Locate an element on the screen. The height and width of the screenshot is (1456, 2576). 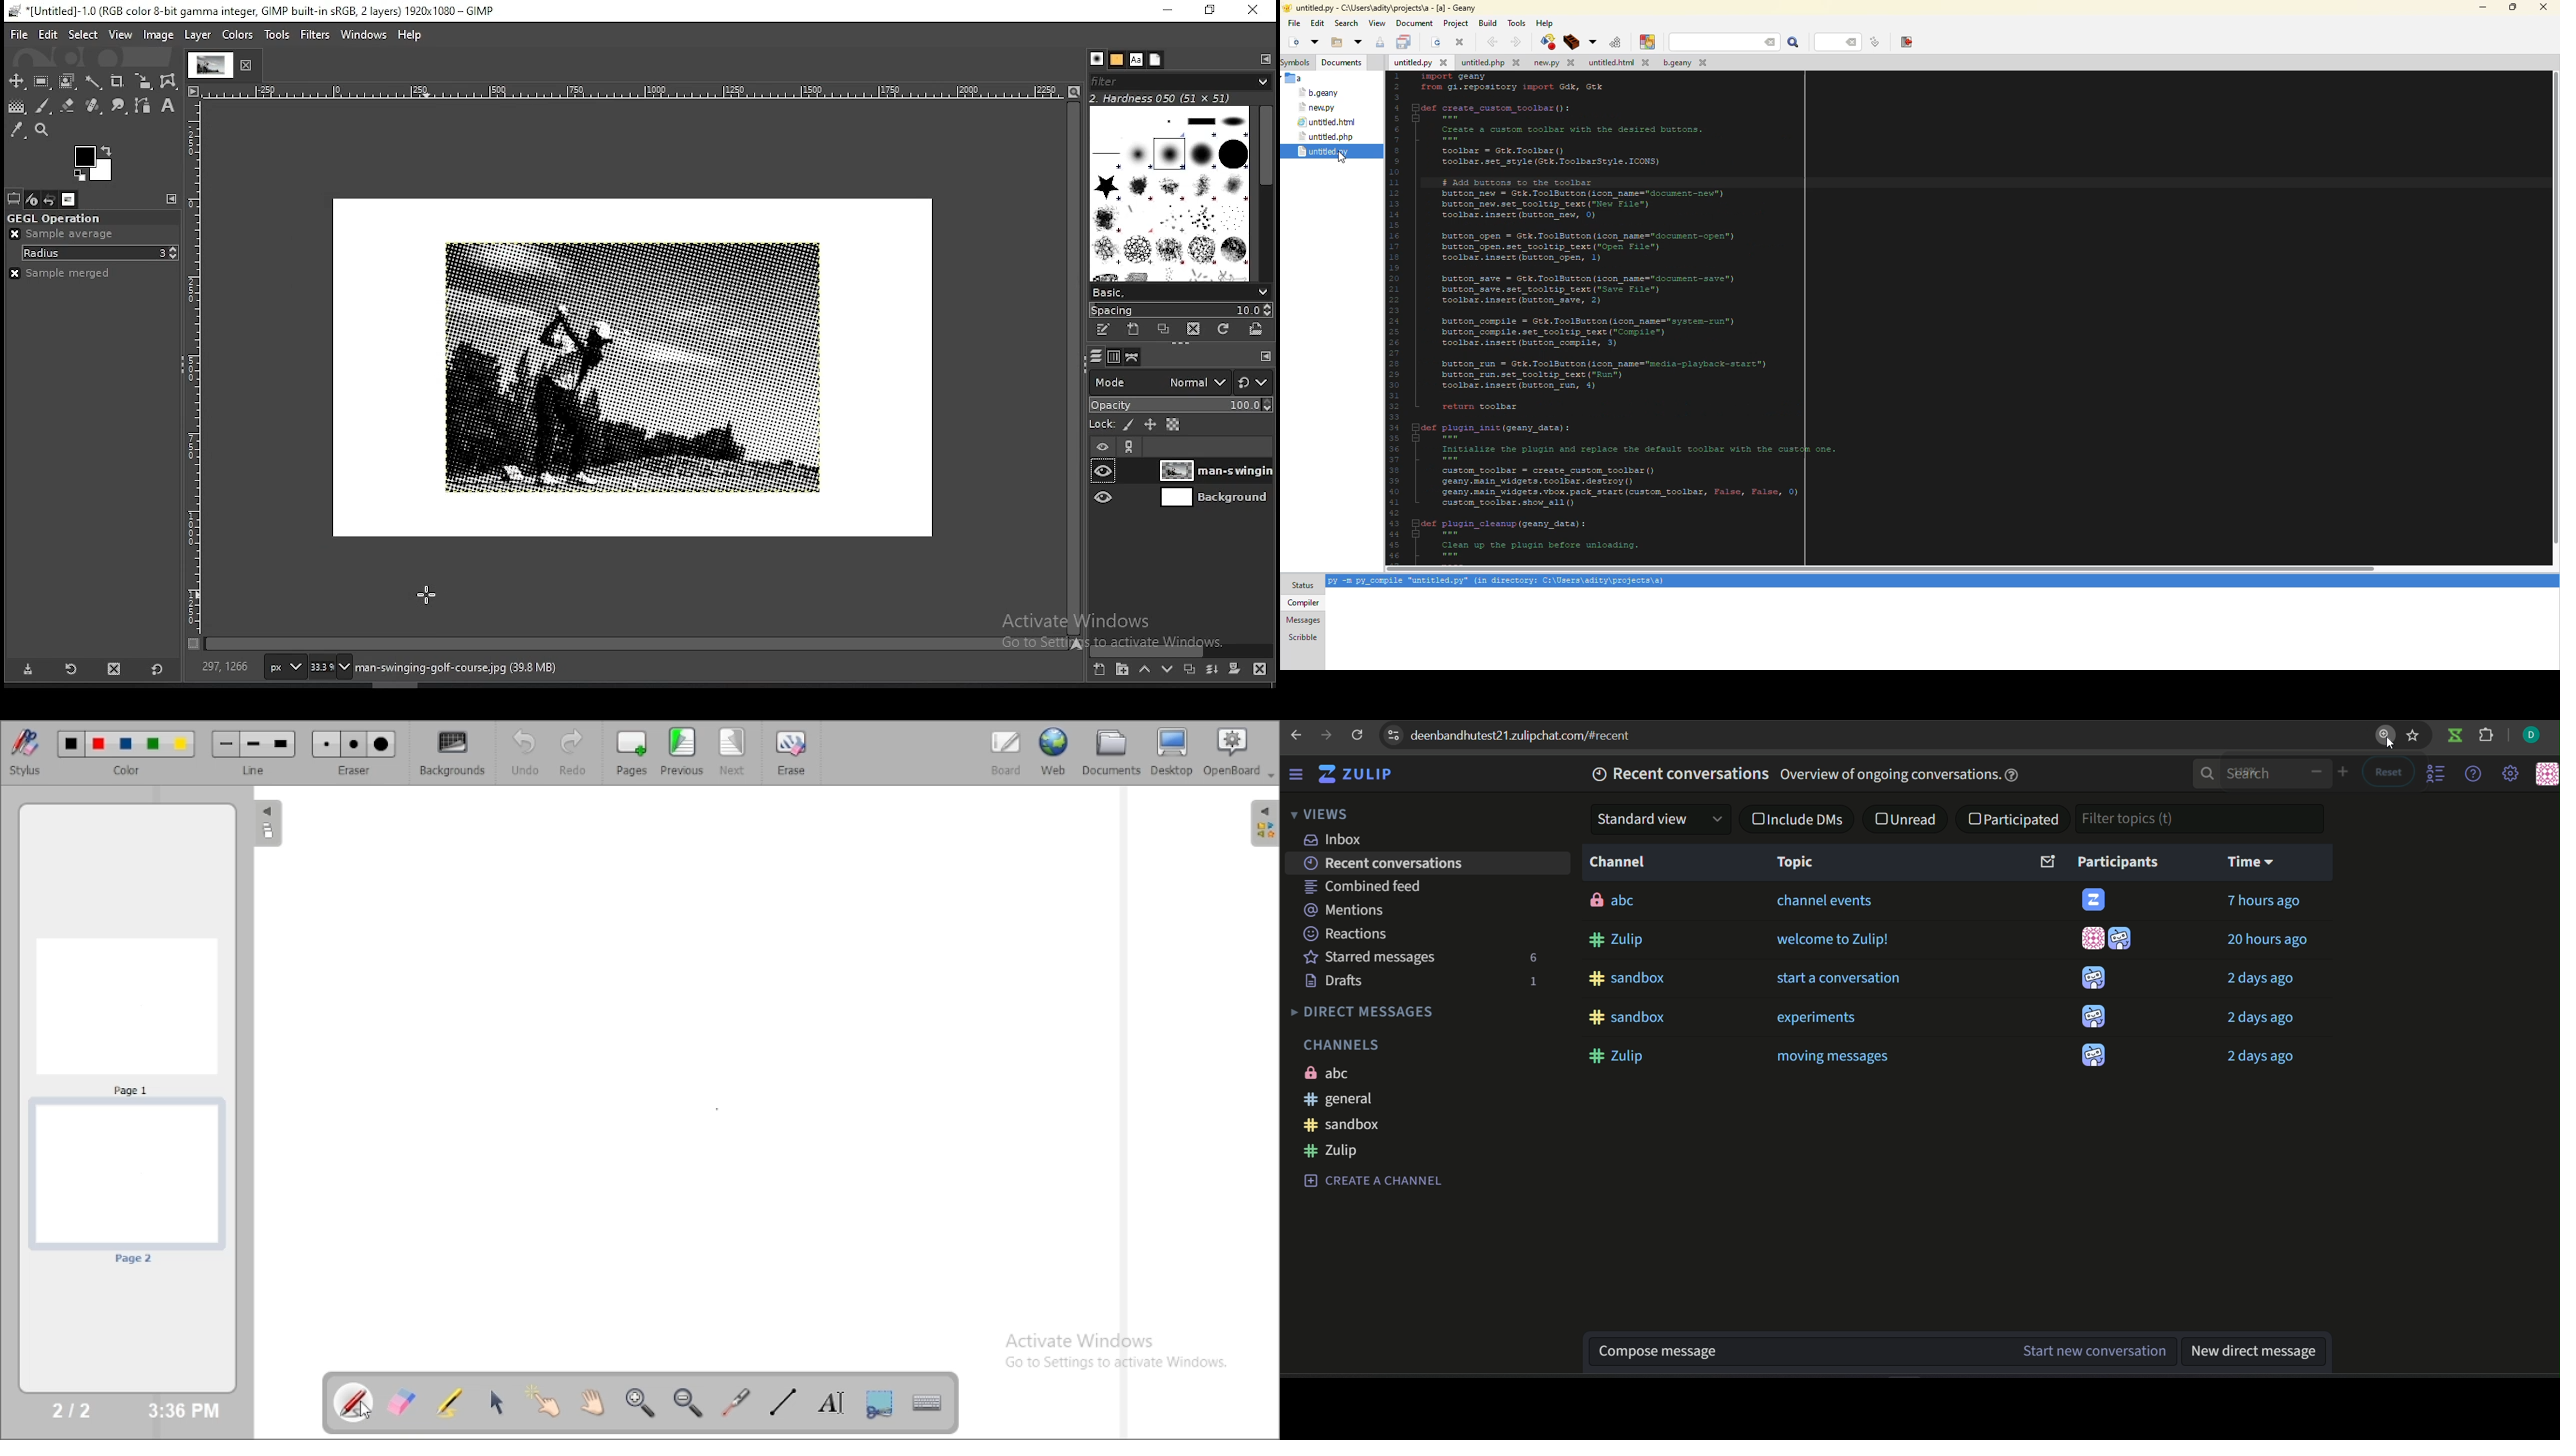
The flatplan (left panel) is located at coordinates (266, 825).